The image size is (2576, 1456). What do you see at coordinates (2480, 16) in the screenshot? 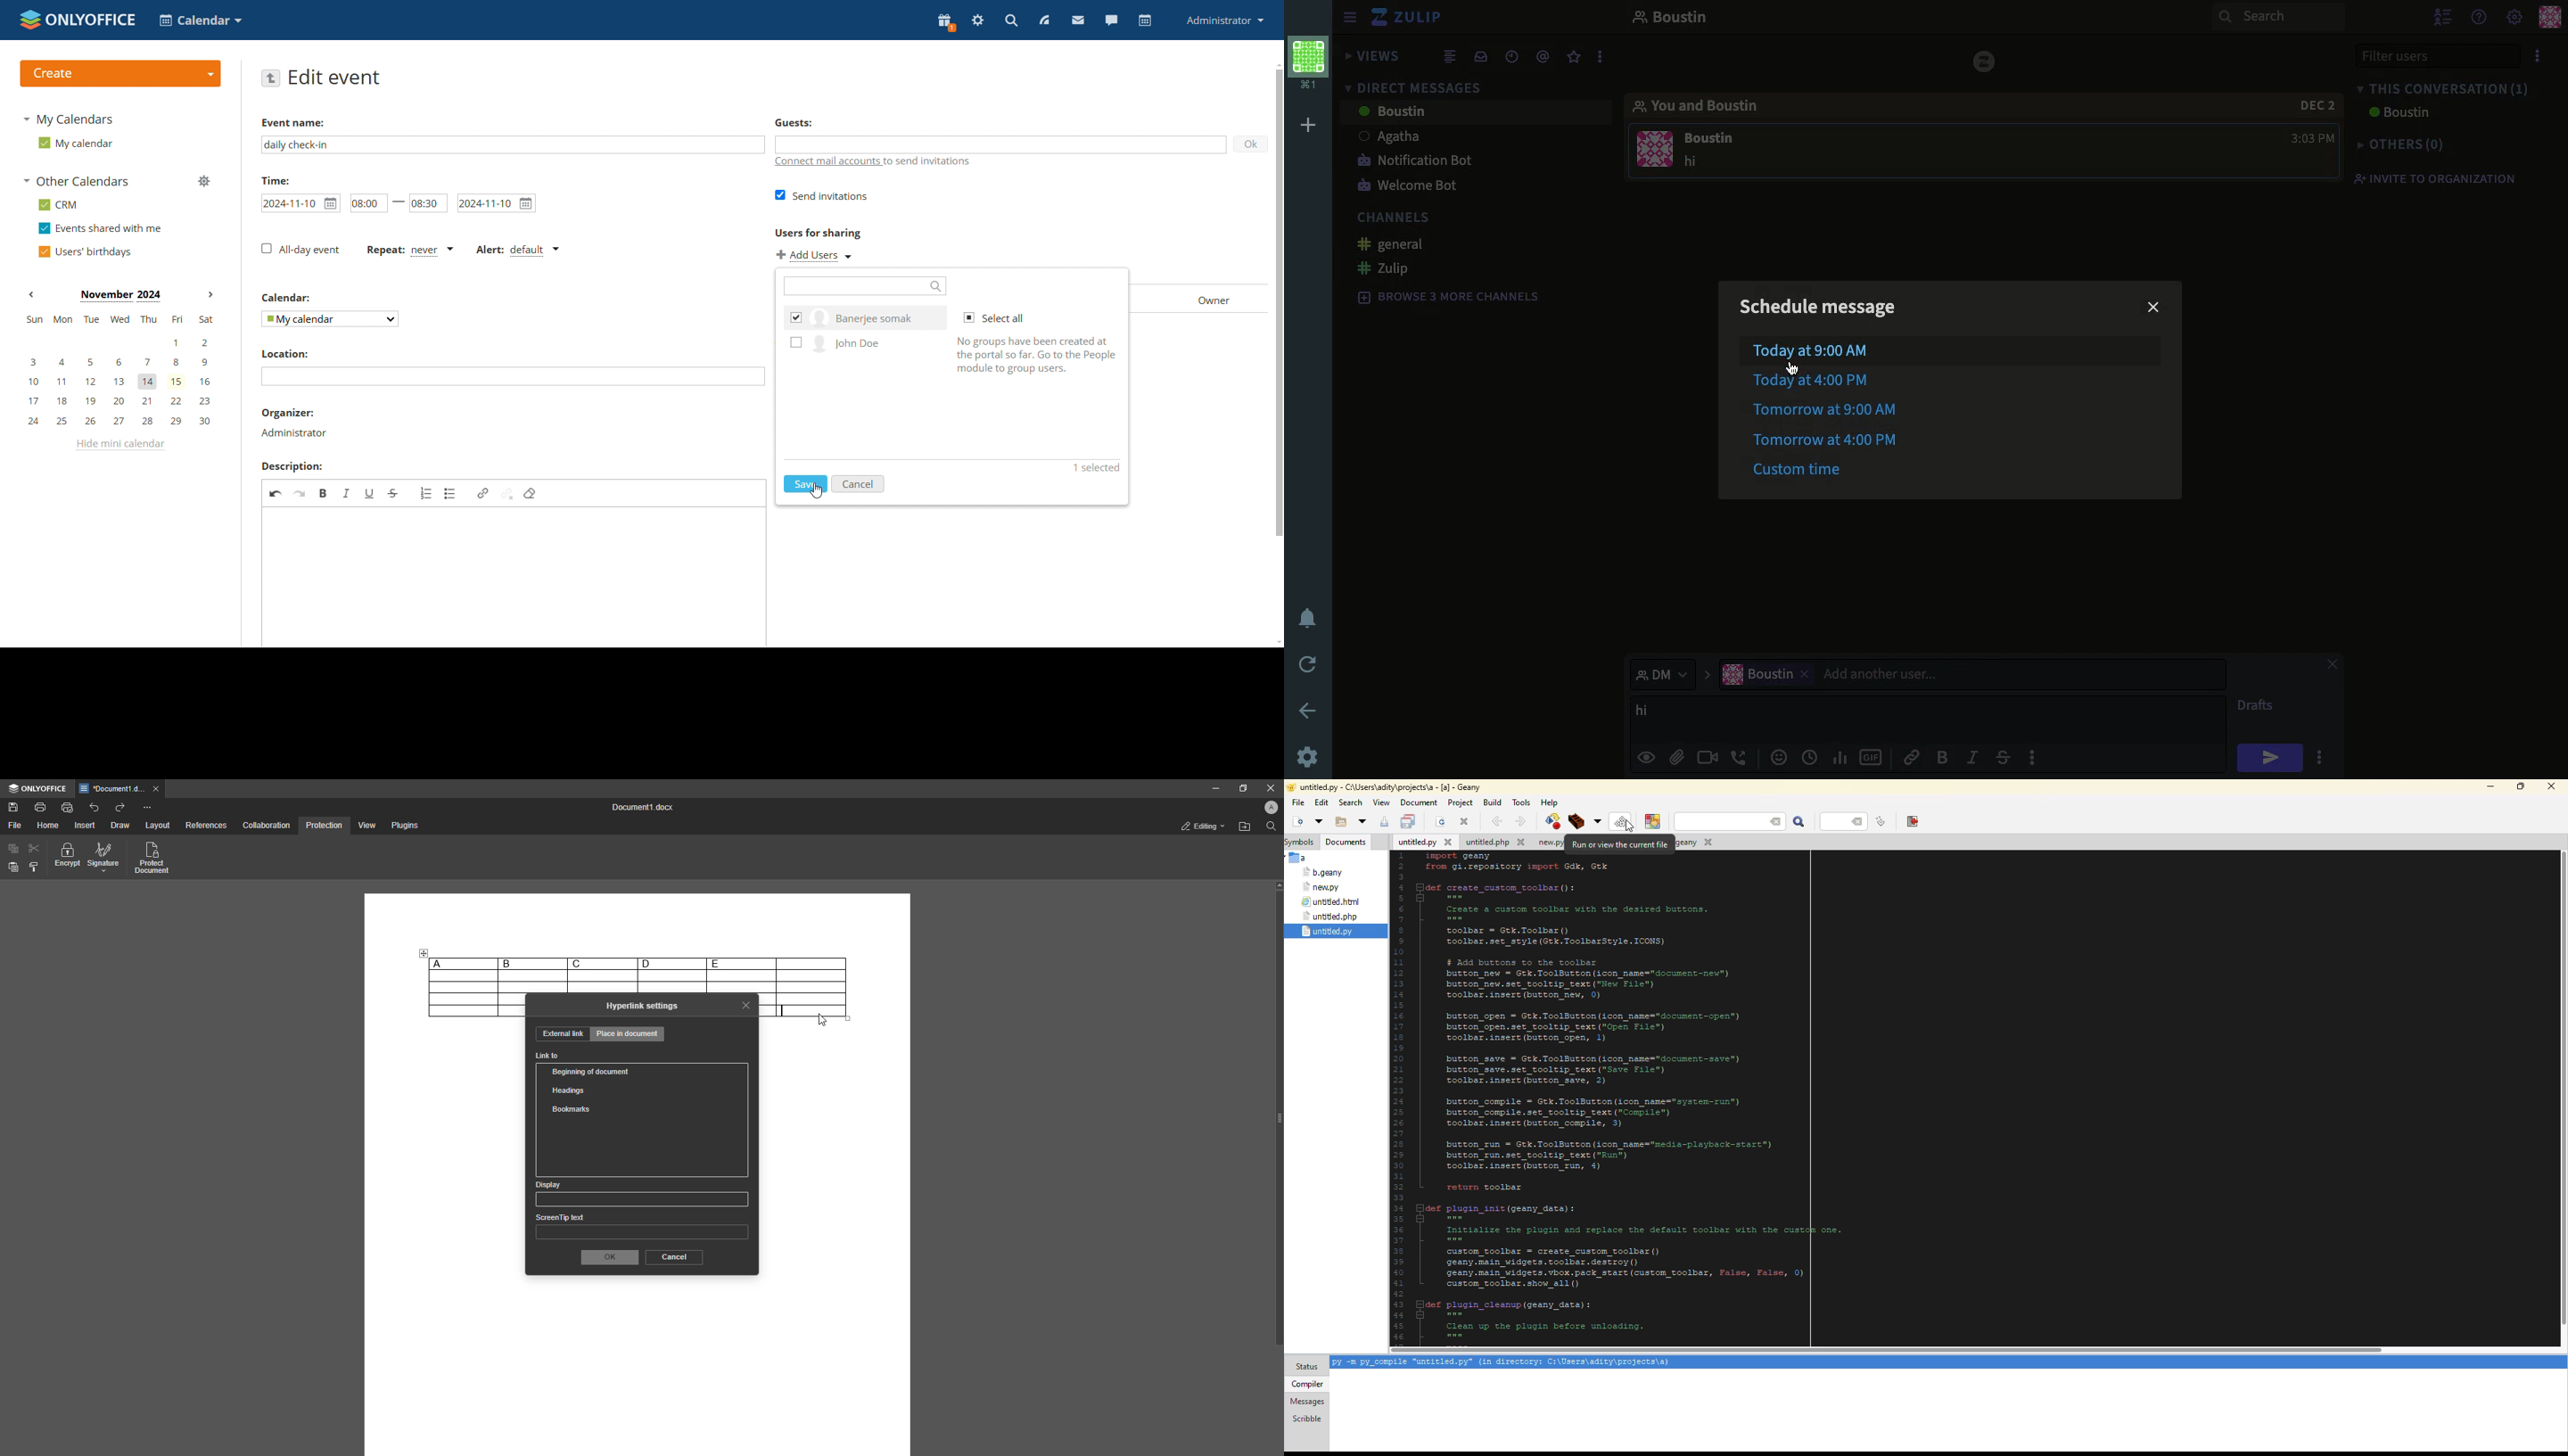
I see `help` at bounding box center [2480, 16].